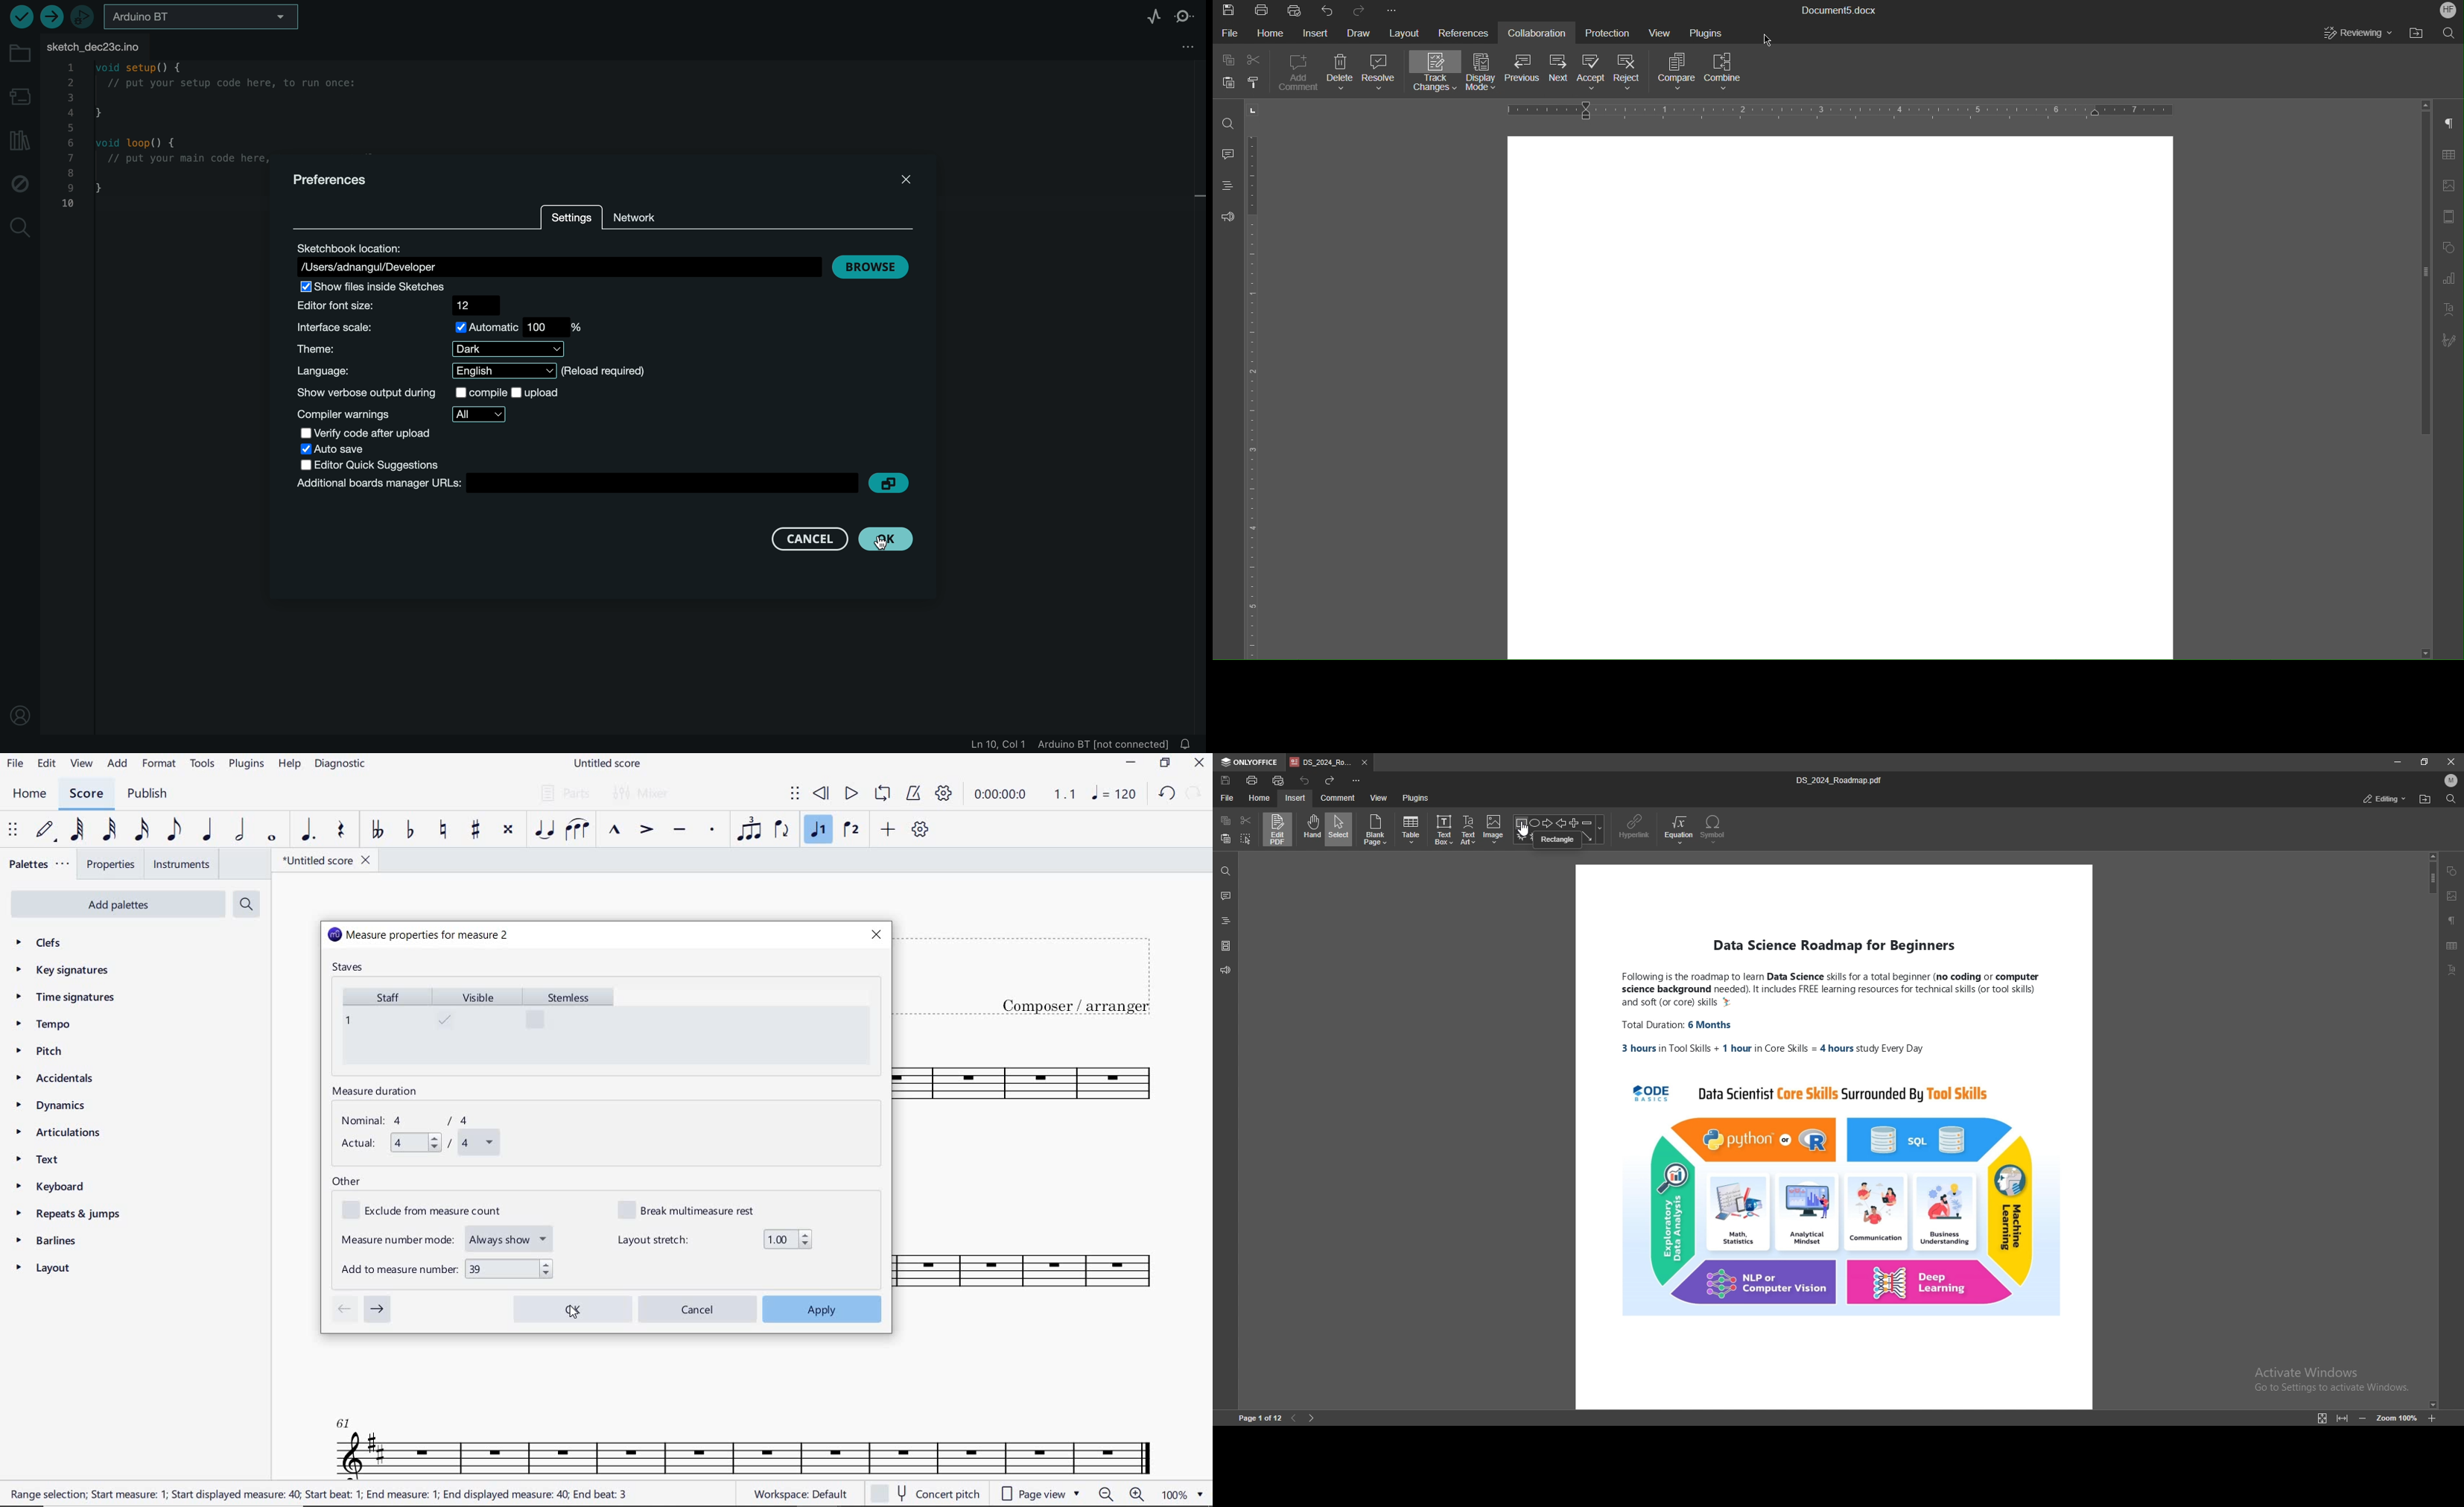  What do you see at coordinates (344, 765) in the screenshot?
I see `DIAGNOSTIC` at bounding box center [344, 765].